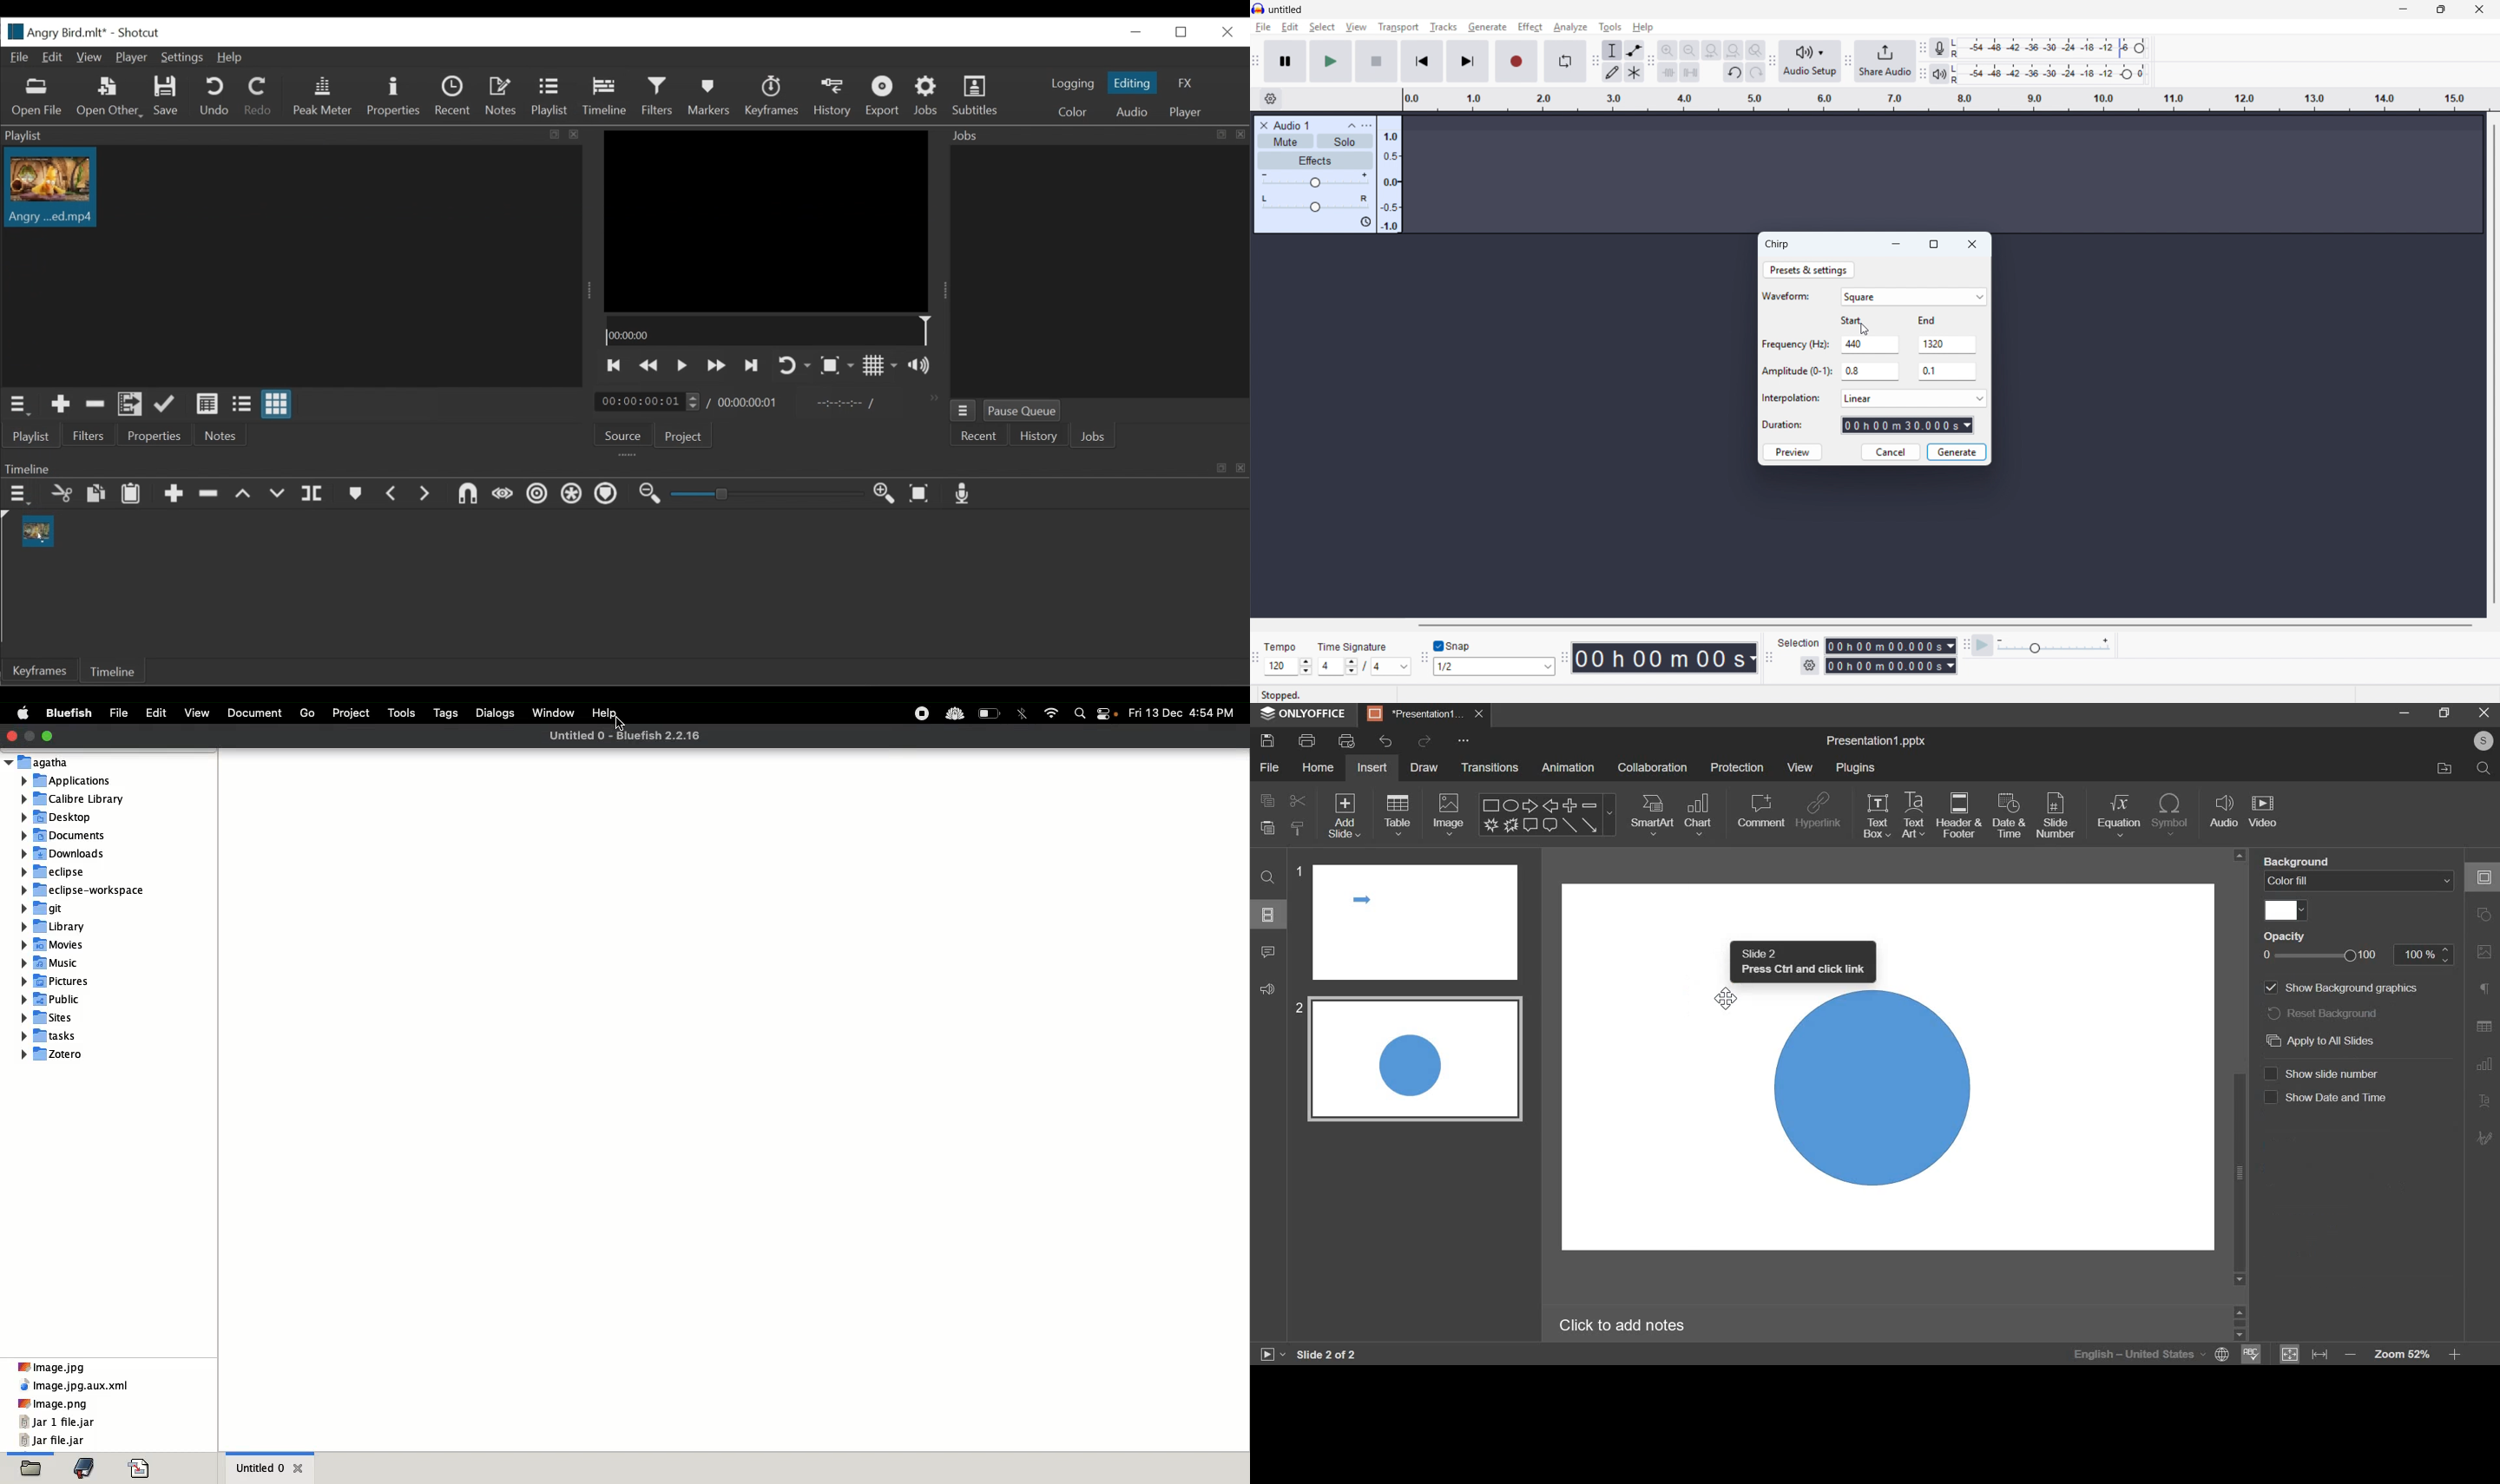  Describe the element at coordinates (2331, 1074) in the screenshot. I see `Show slide number` at that location.